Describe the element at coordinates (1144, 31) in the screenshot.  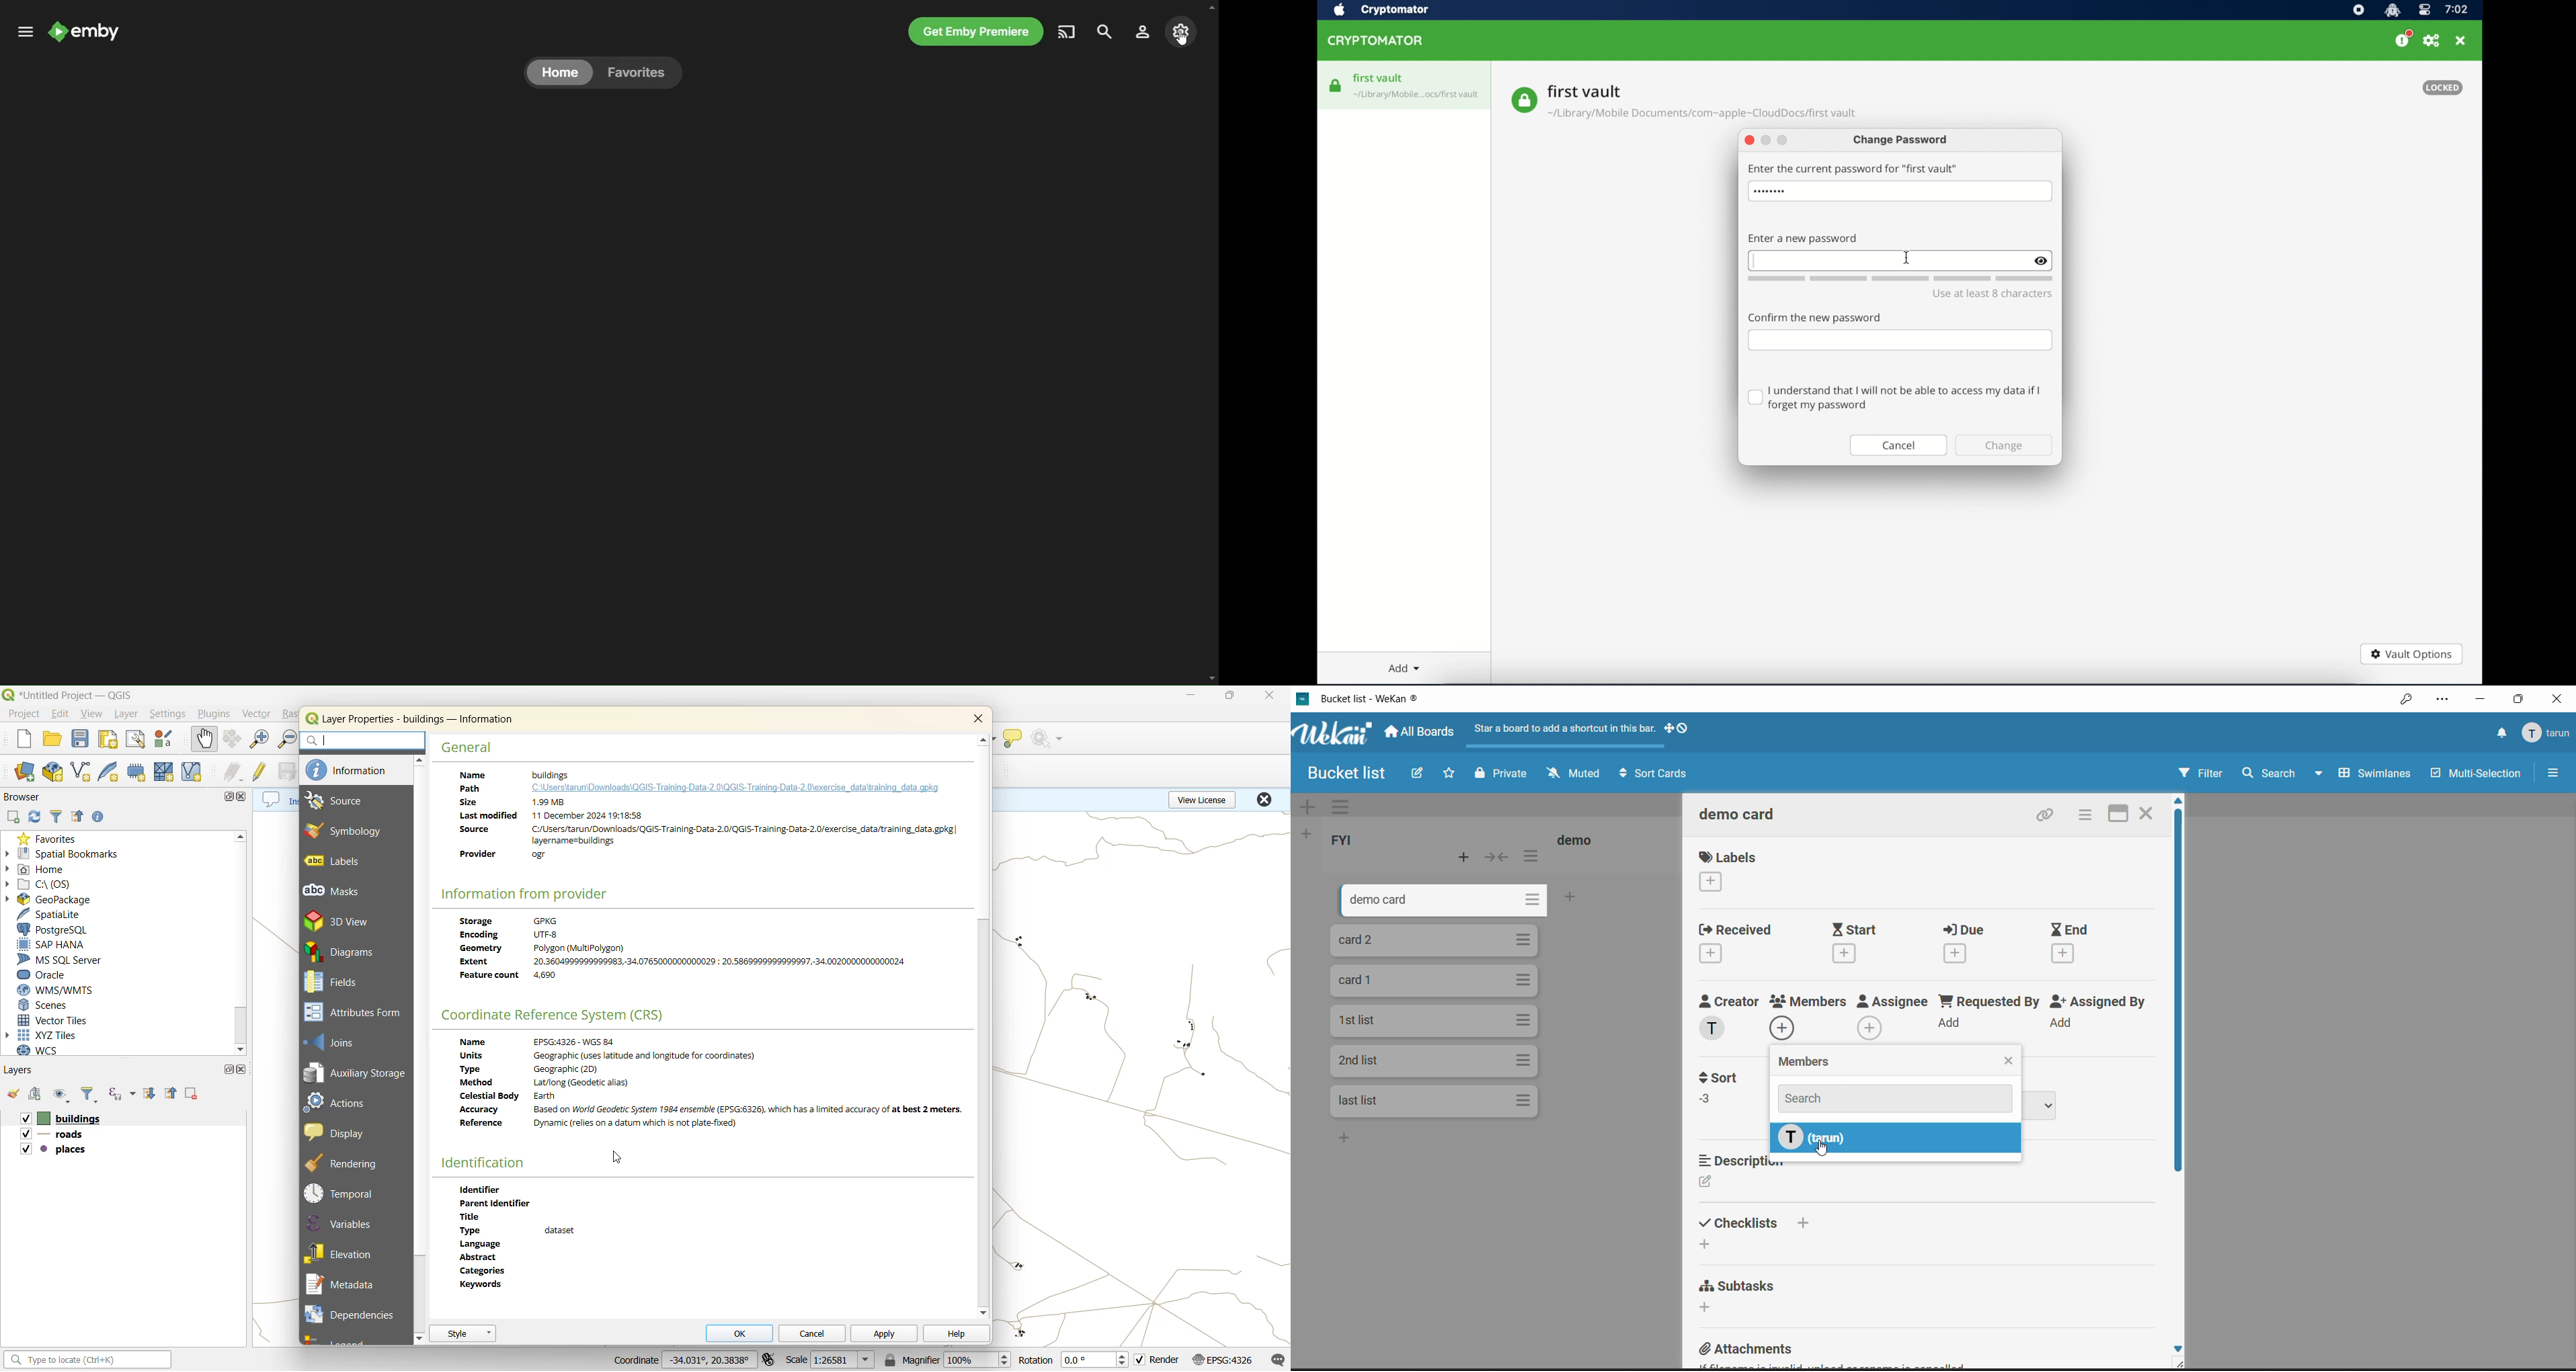
I see `manage profile` at that location.